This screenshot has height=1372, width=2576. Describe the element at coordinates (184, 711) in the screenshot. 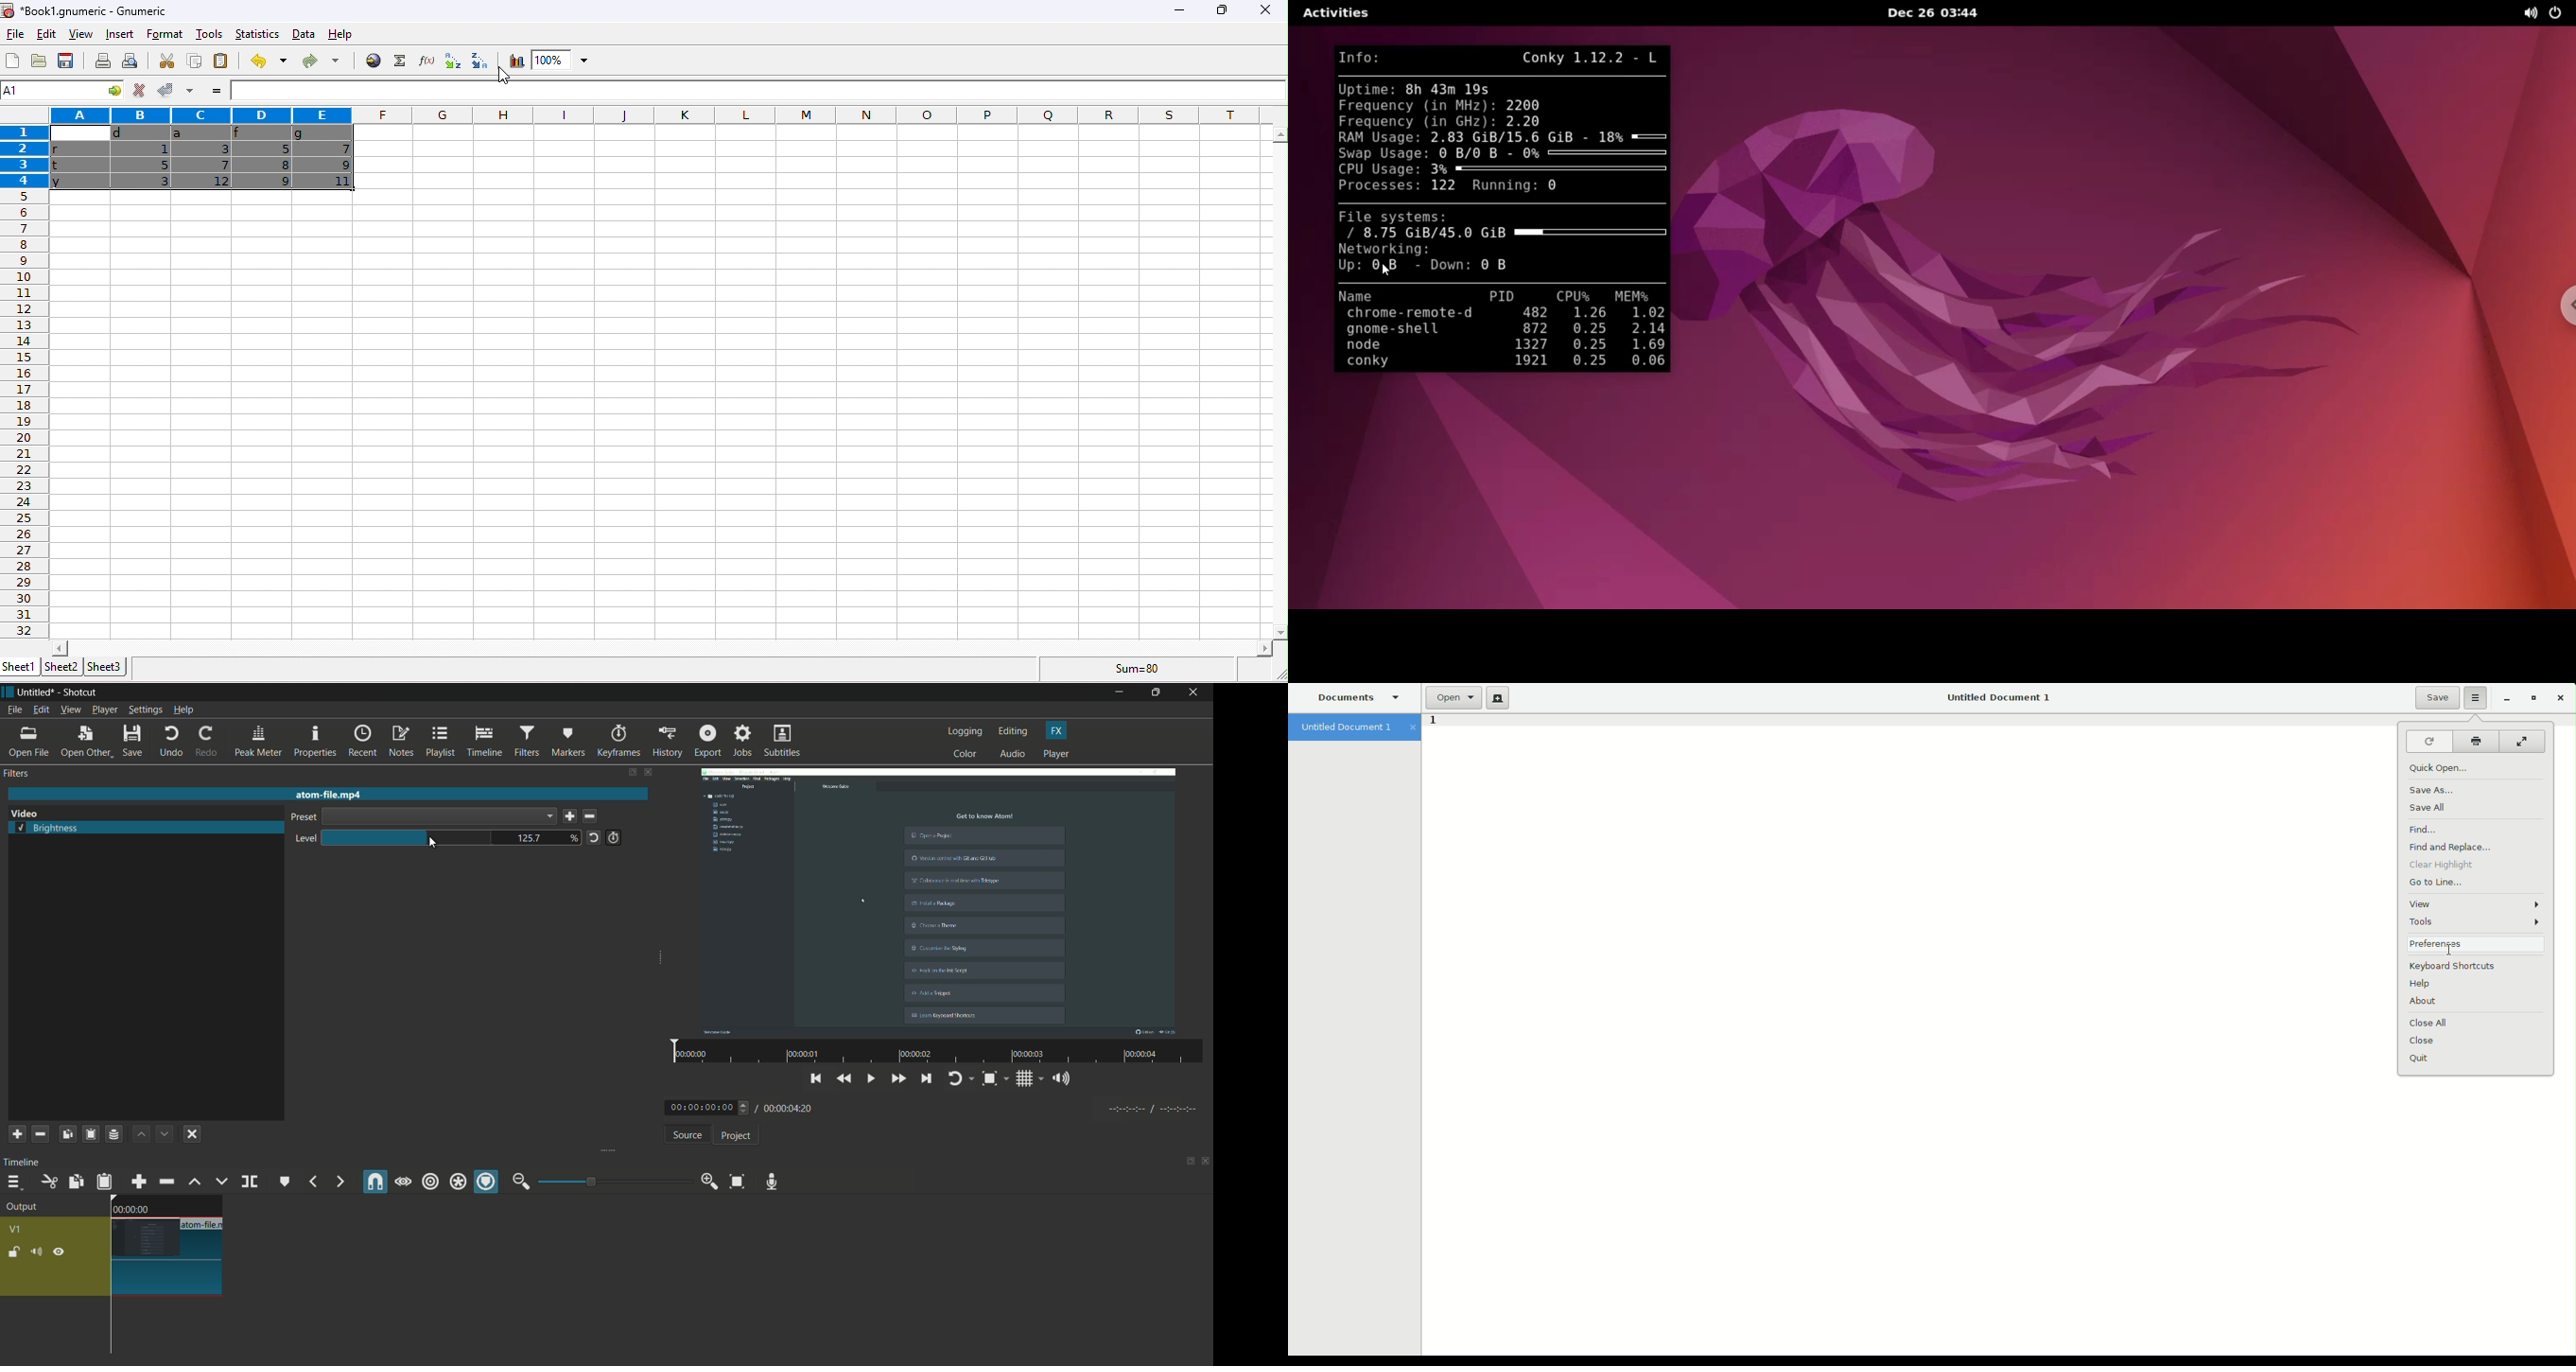

I see `help menu` at that location.